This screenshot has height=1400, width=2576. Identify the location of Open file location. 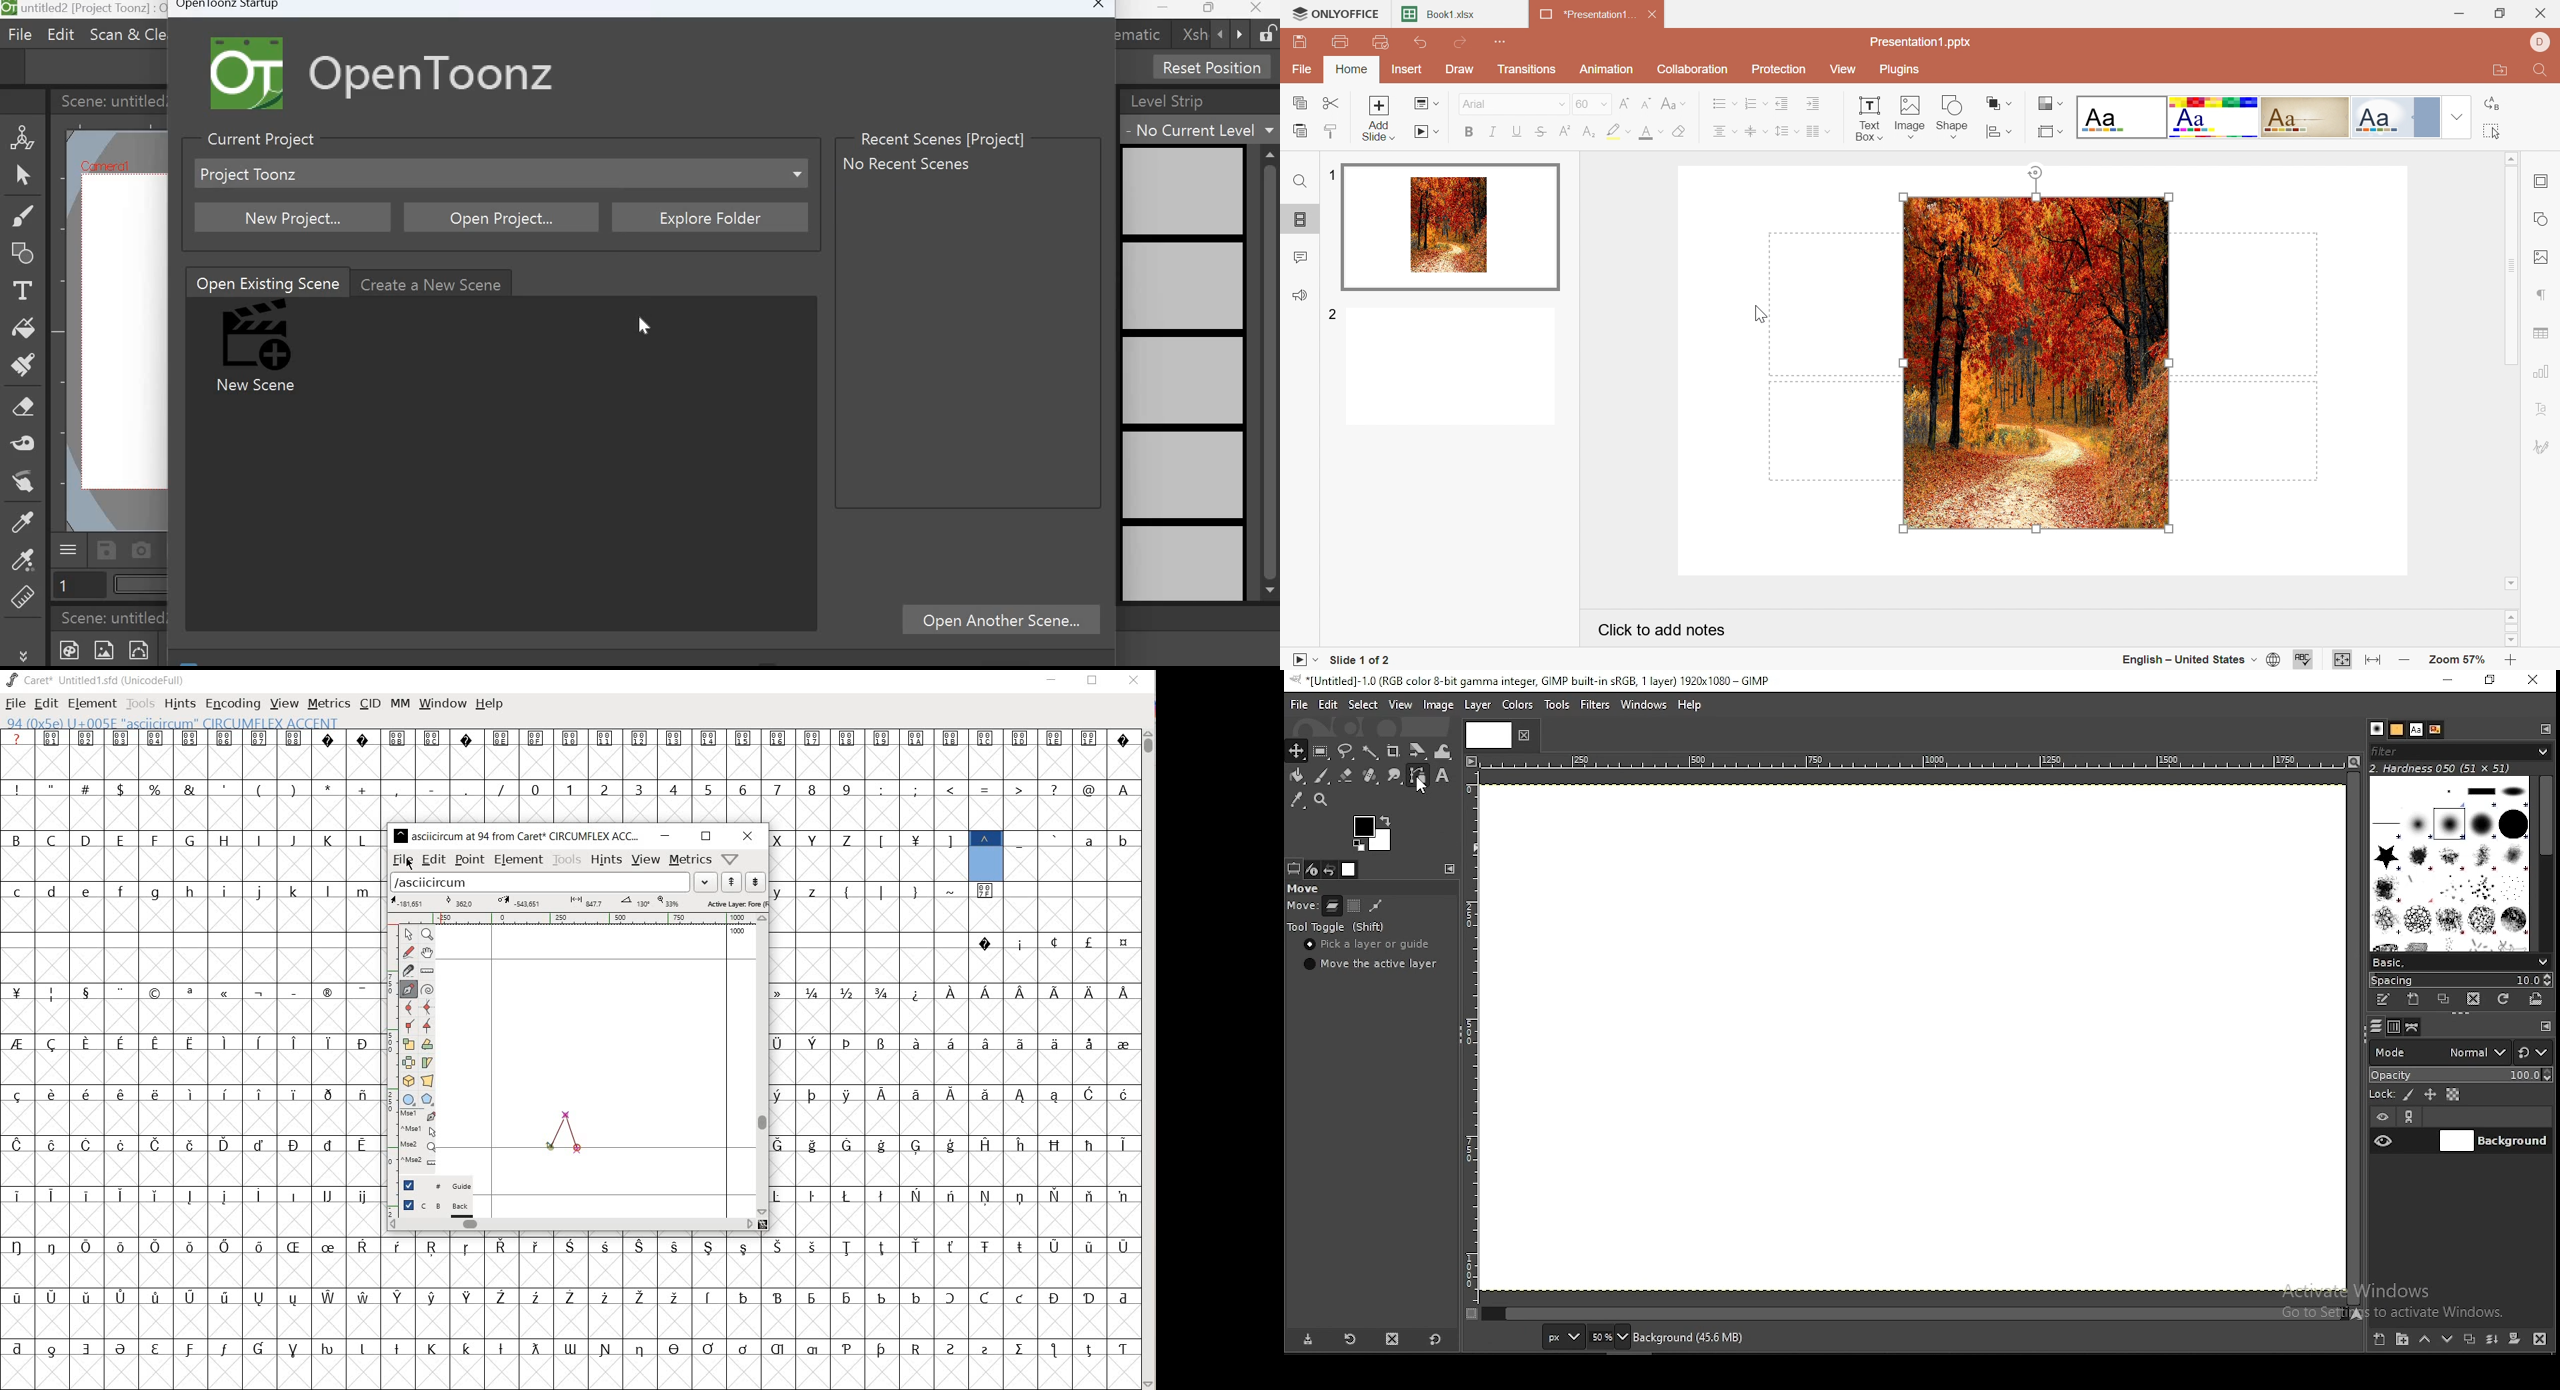
(2499, 73).